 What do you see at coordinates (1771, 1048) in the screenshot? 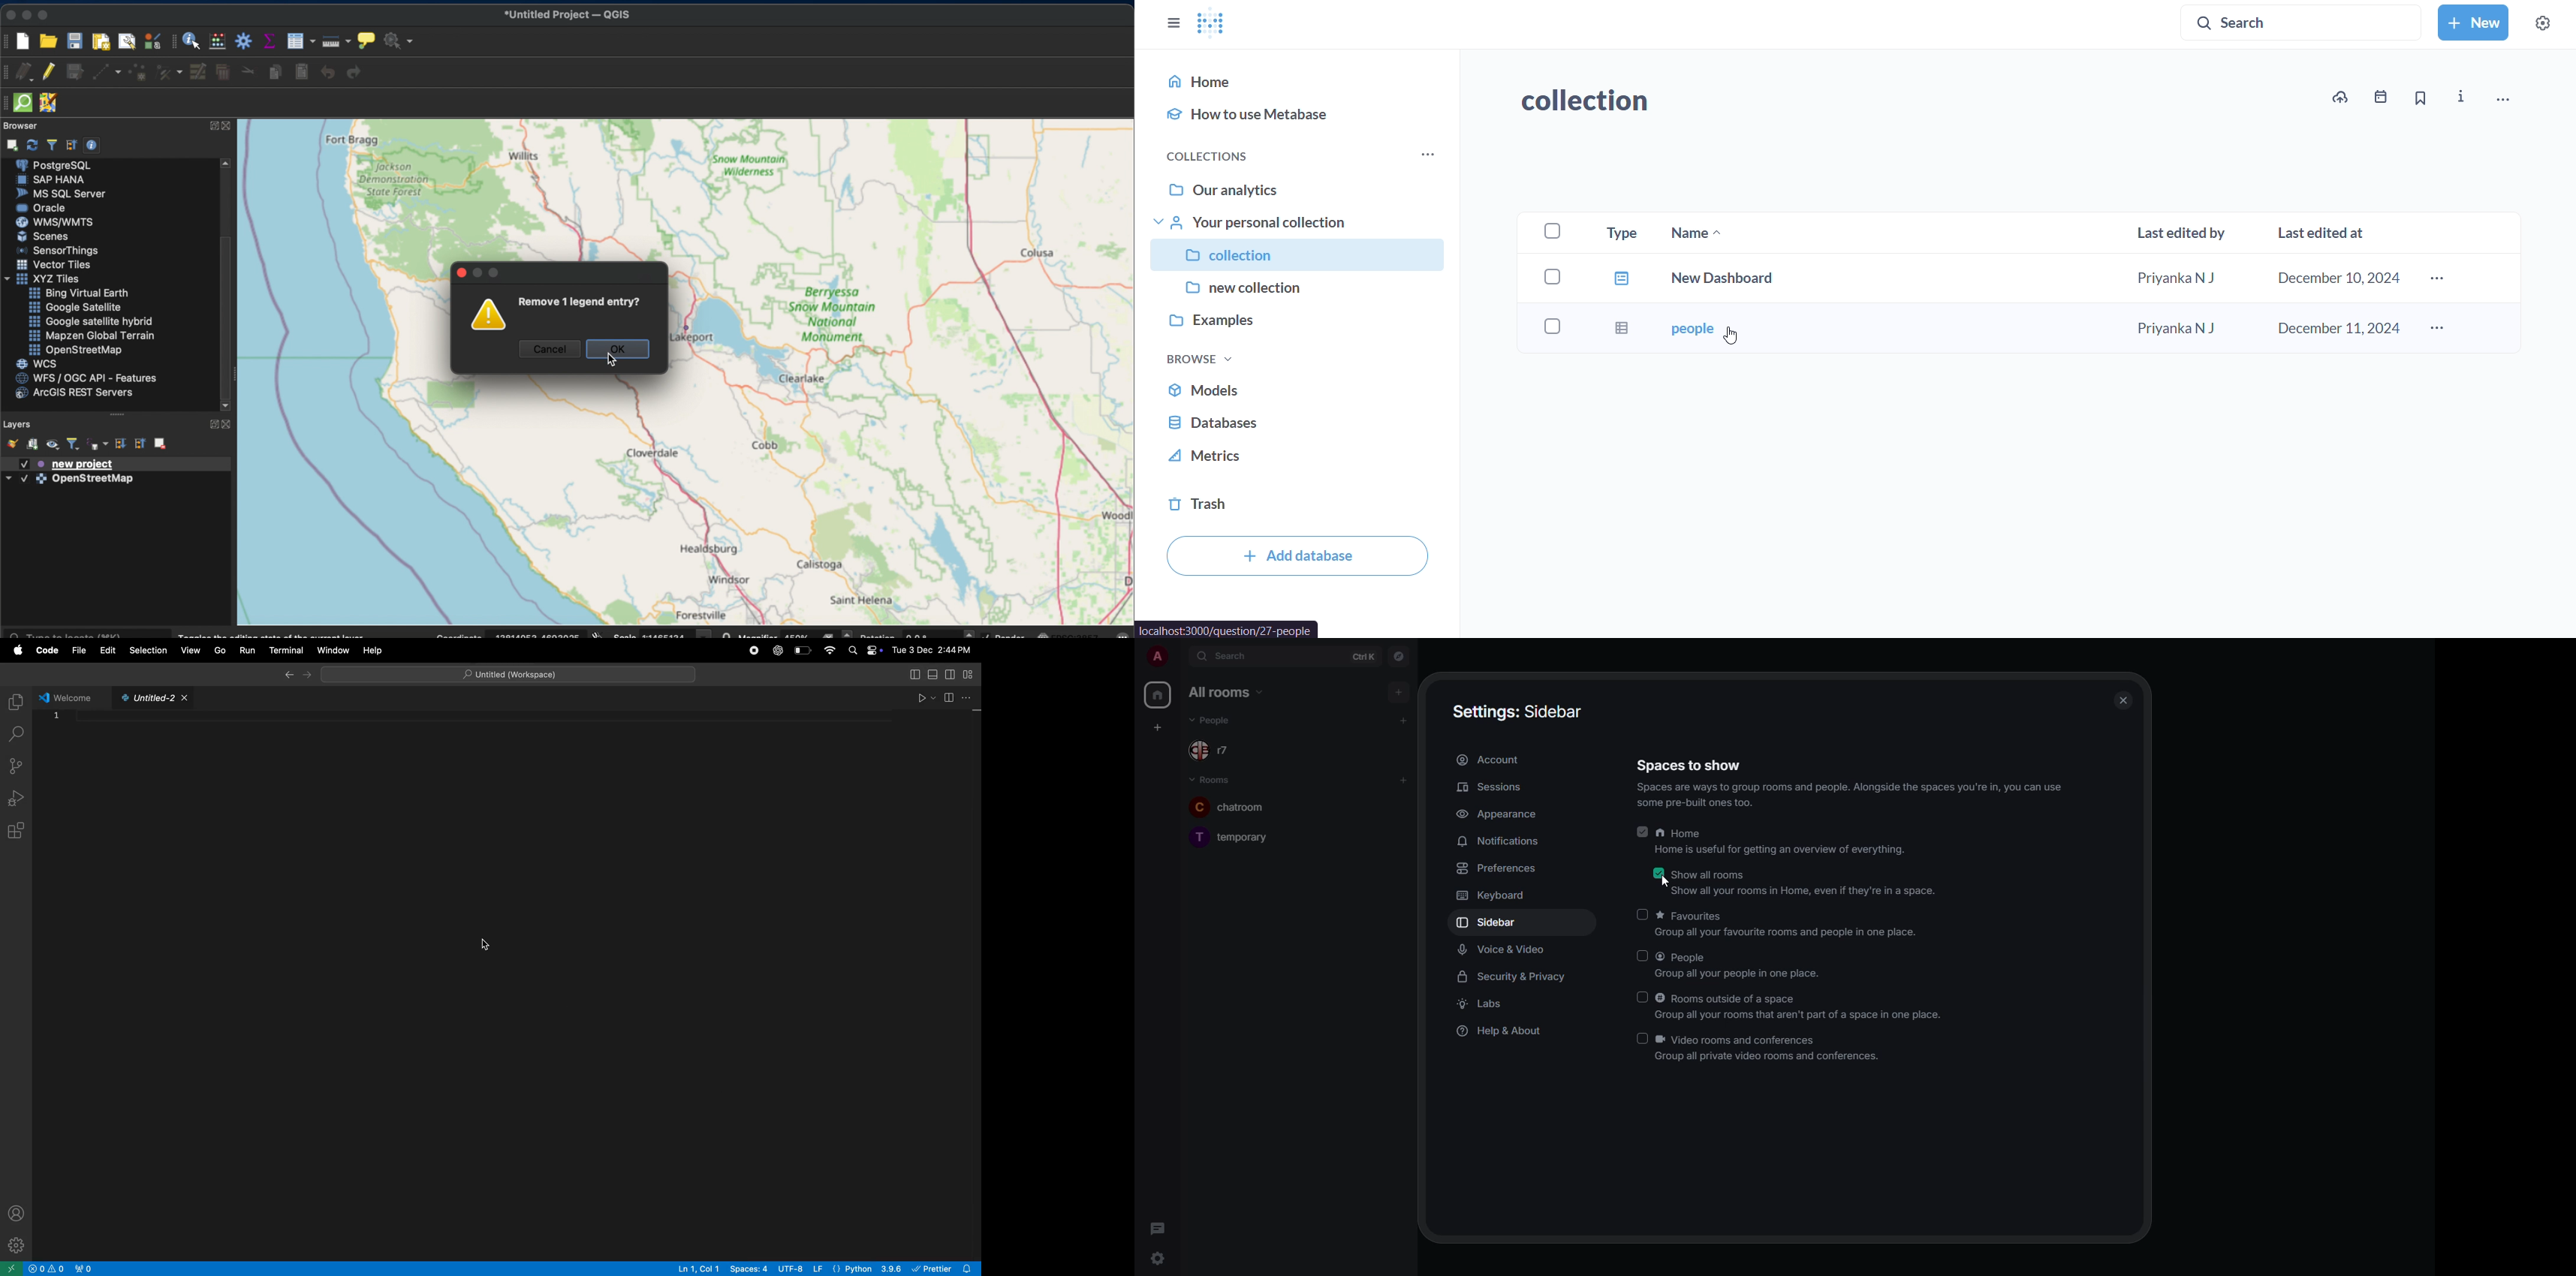
I see `video rooms and conferences` at bounding box center [1771, 1048].